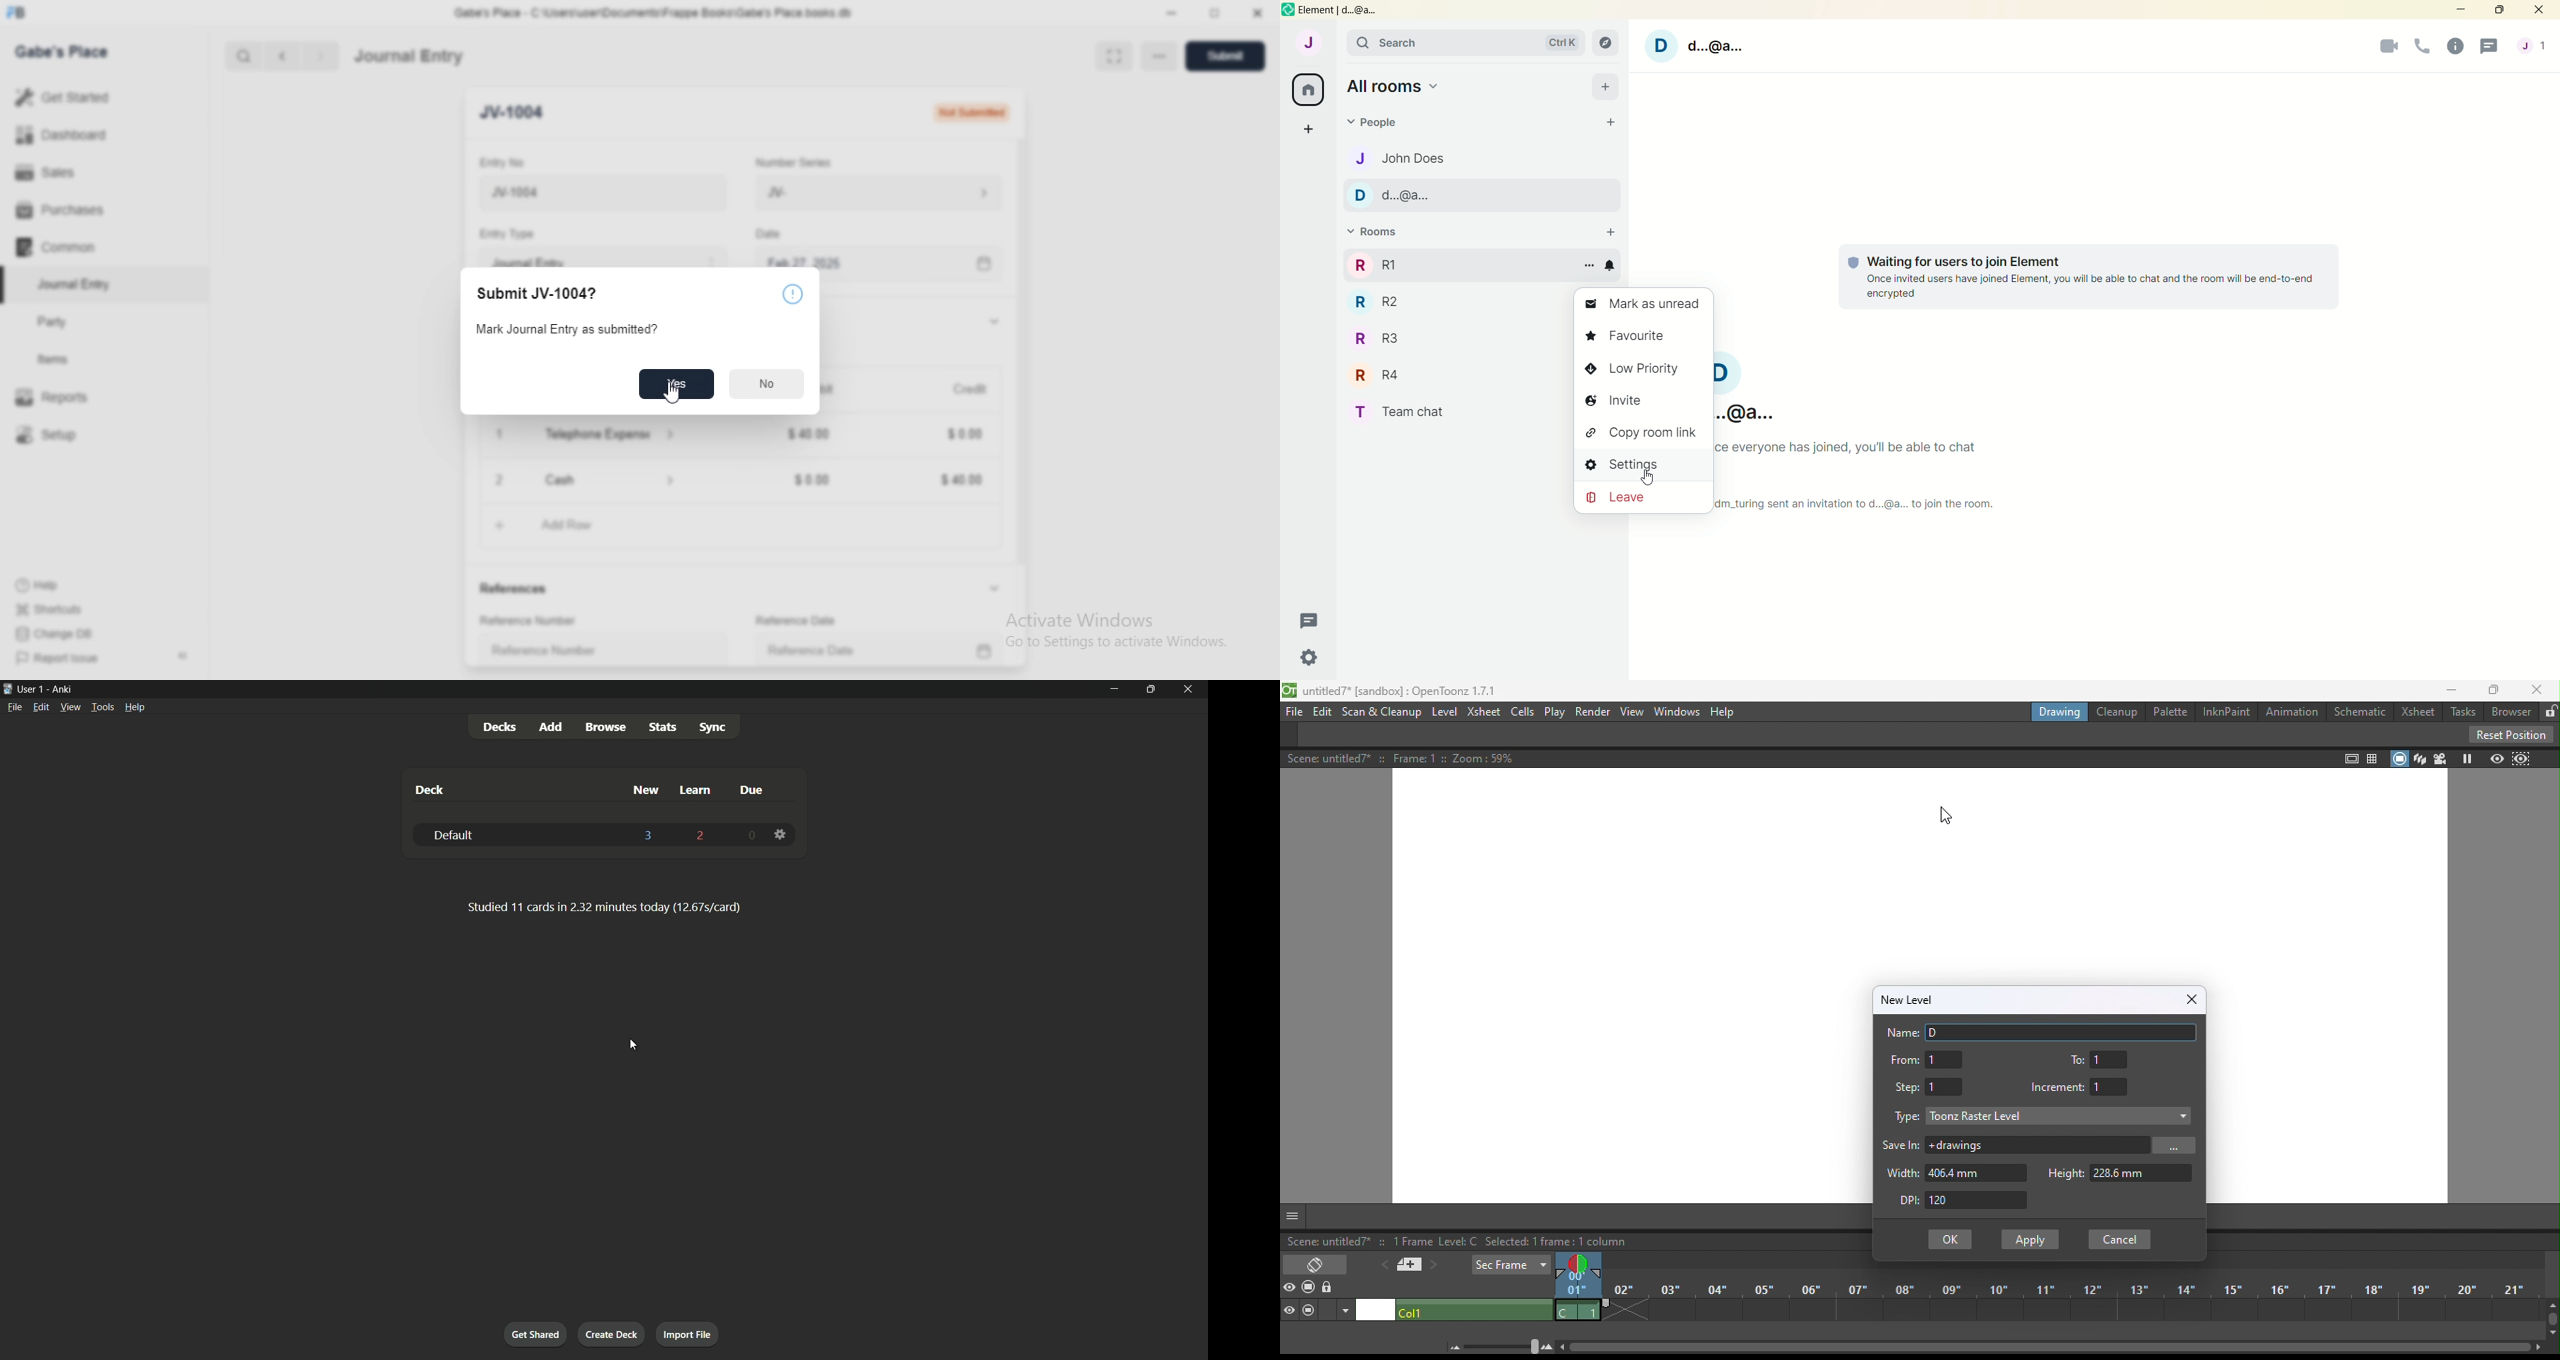 Image resolution: width=2576 pixels, height=1372 pixels. I want to click on all rooms, so click(1309, 91).